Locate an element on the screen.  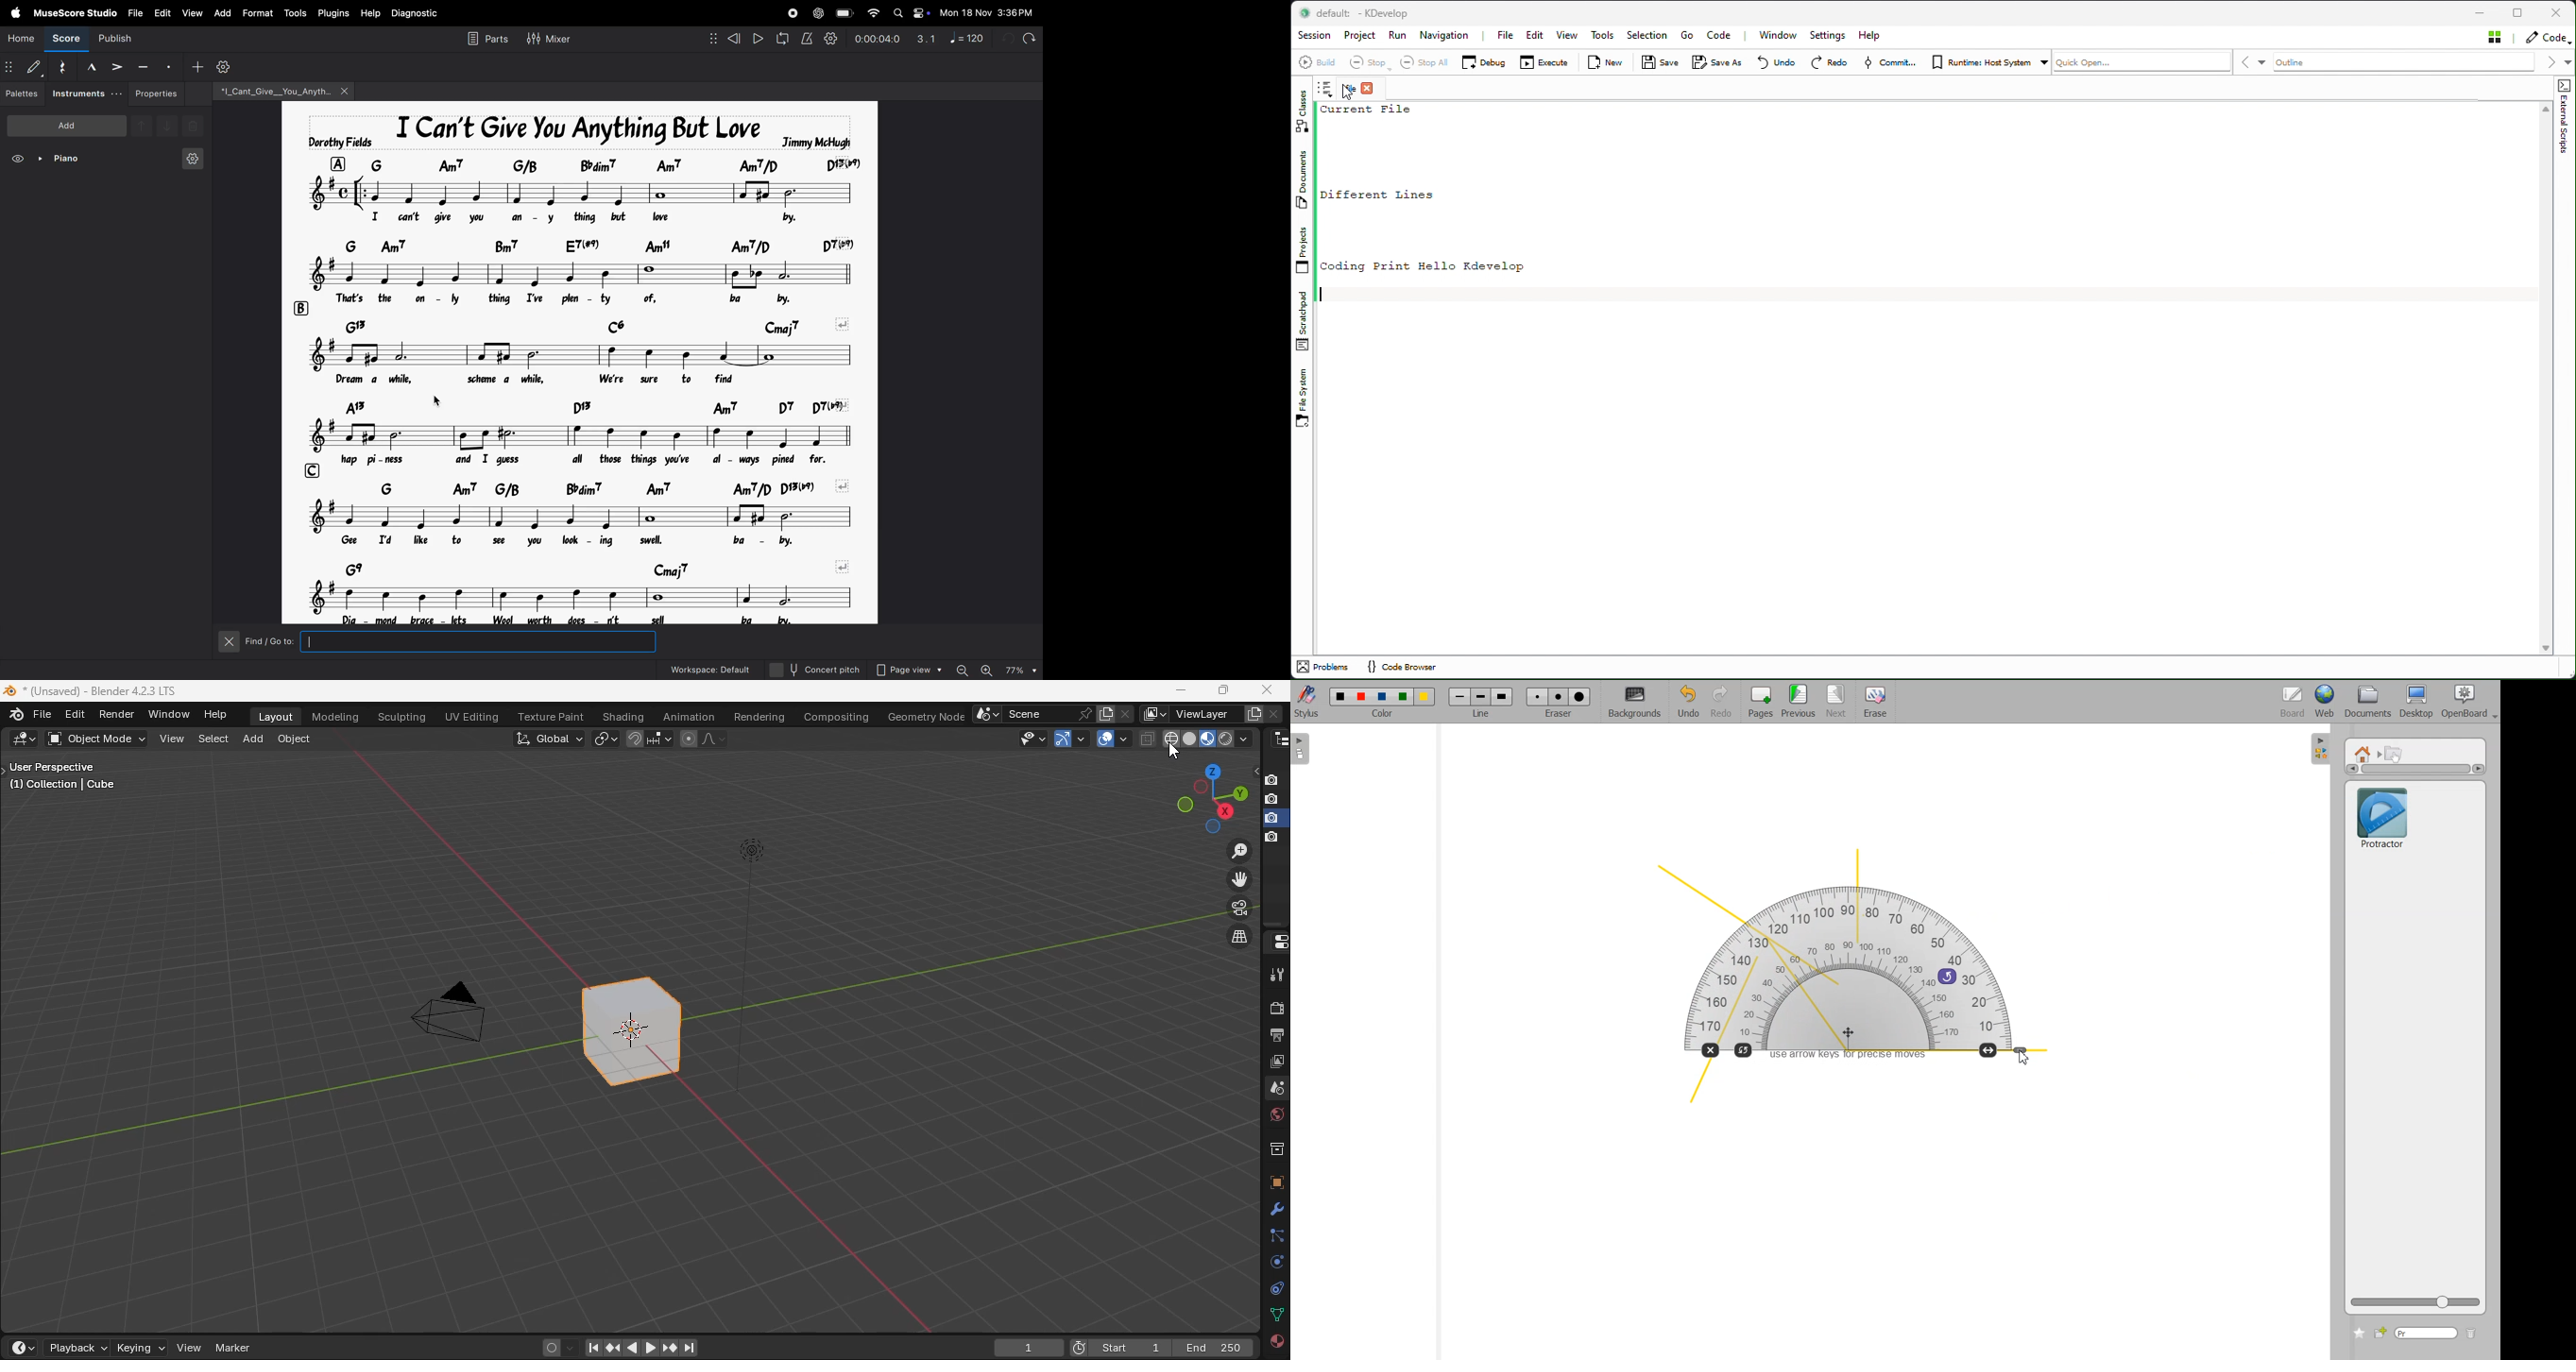
workspace default is located at coordinates (709, 668).